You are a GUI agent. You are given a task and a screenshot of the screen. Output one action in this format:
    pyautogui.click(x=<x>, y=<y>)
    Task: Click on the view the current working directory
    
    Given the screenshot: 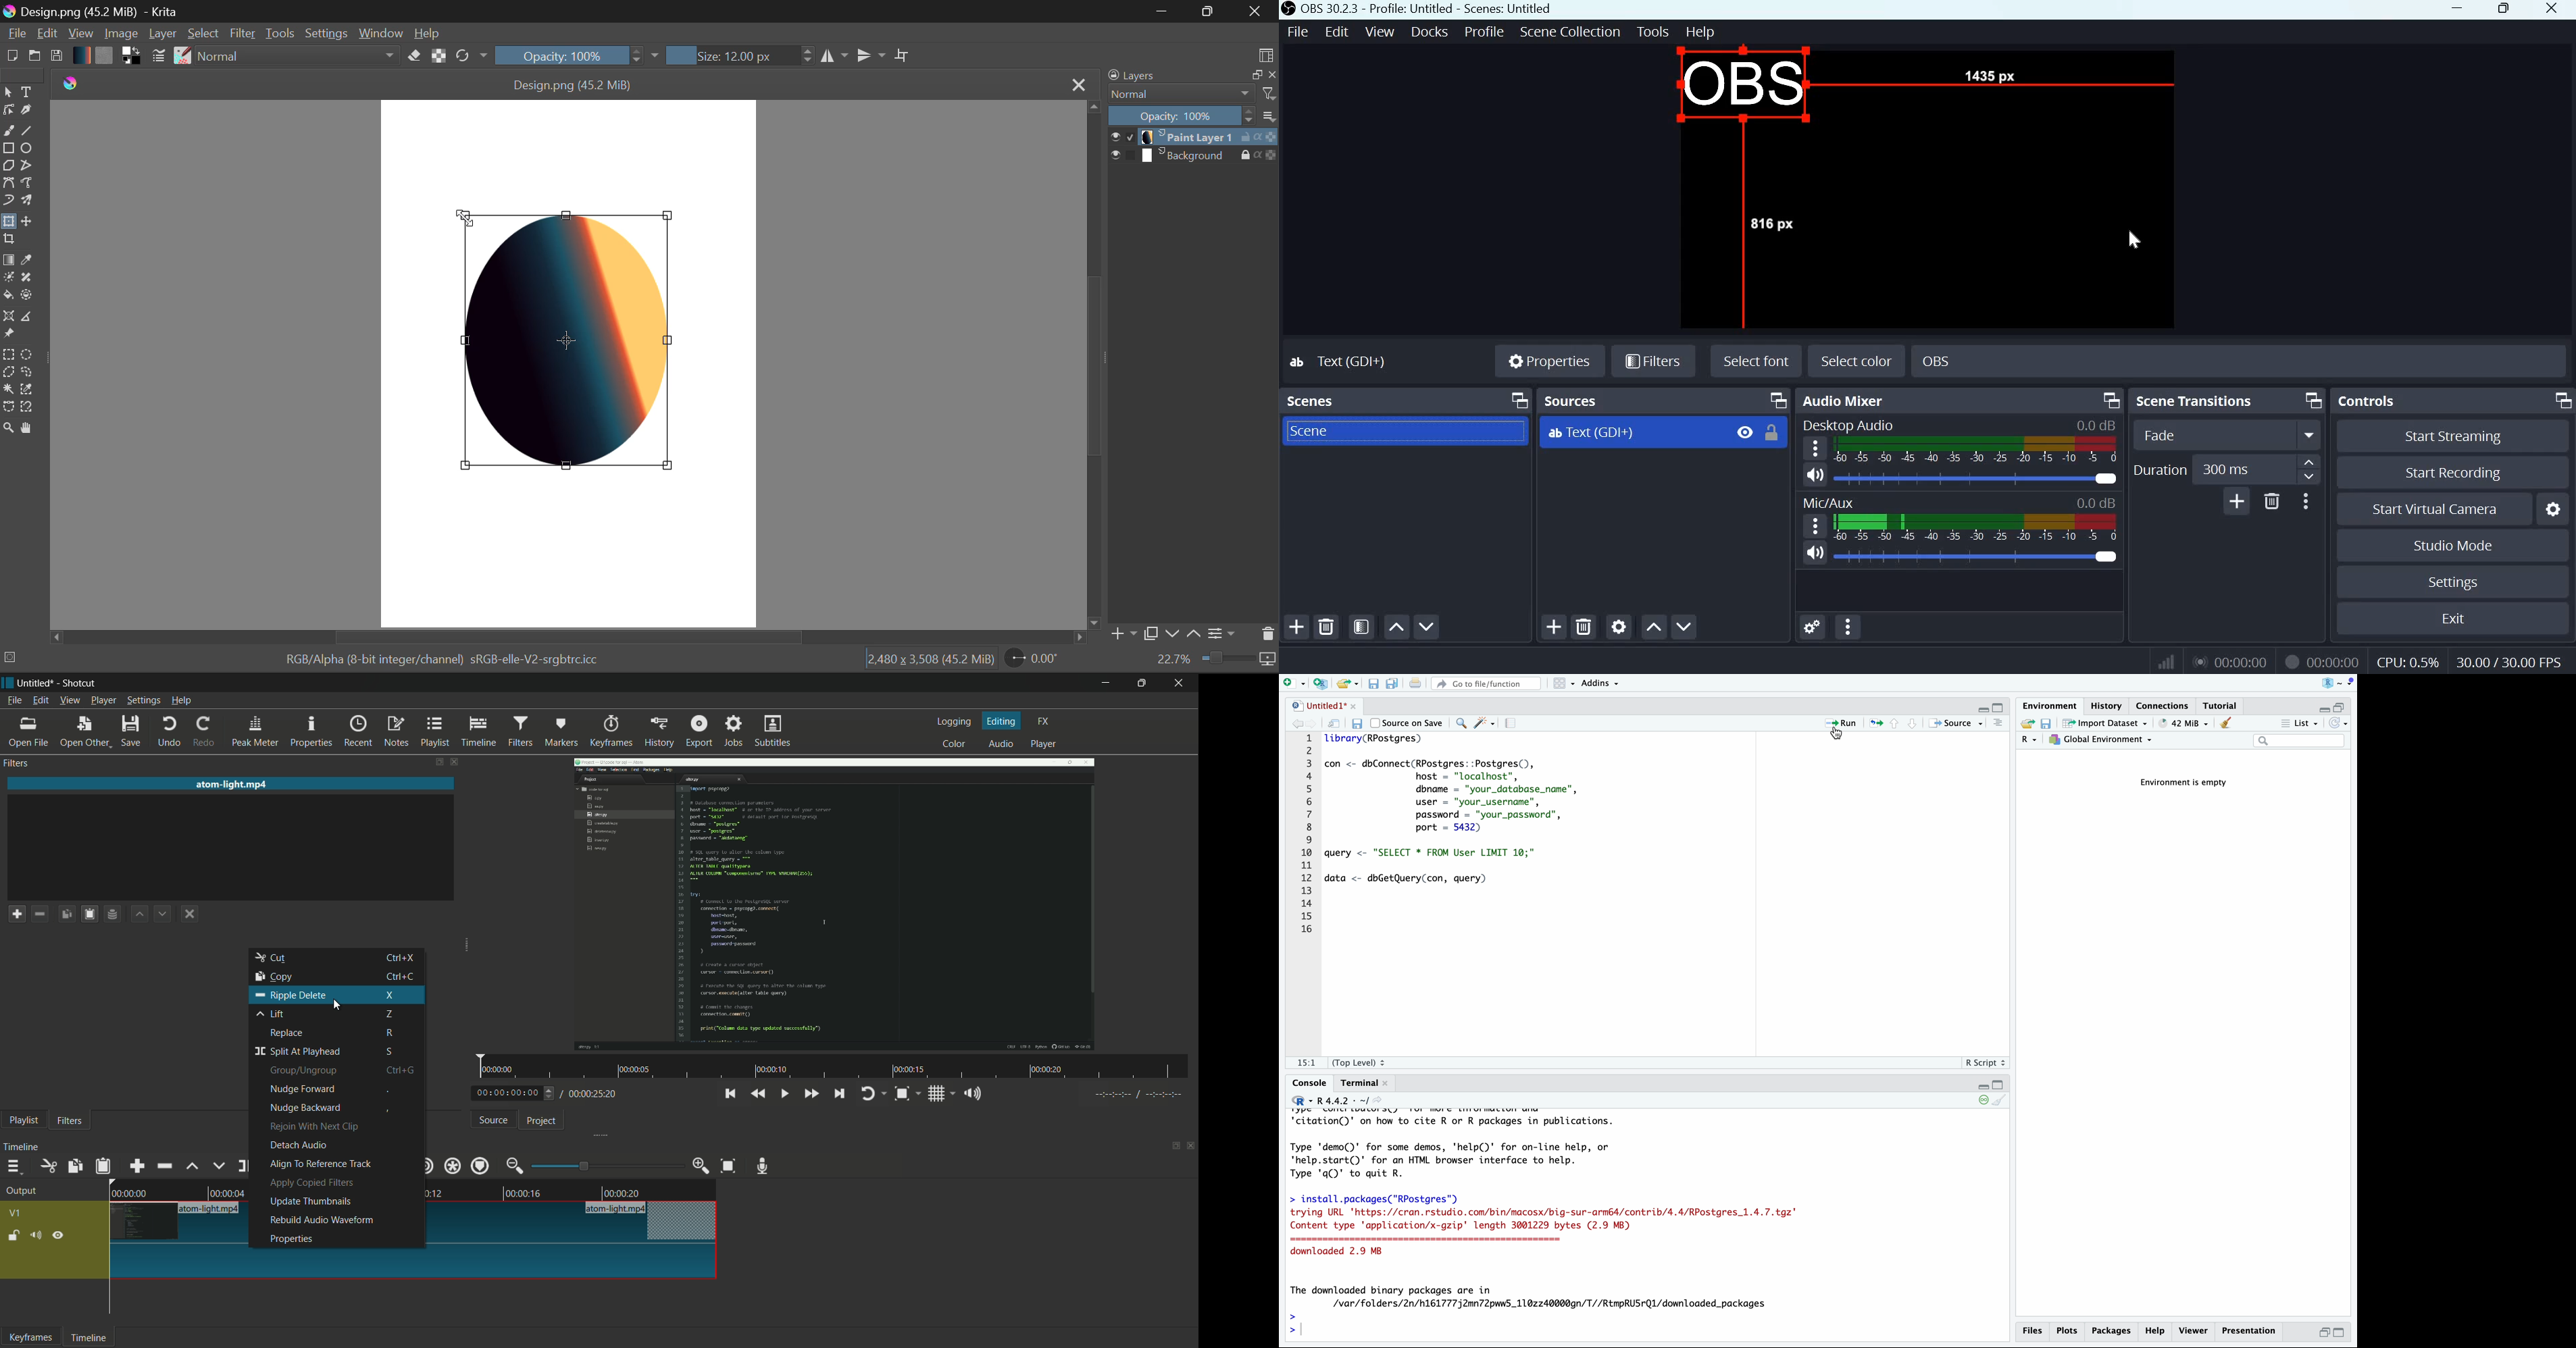 What is the action you would take?
    pyautogui.click(x=1388, y=1102)
    